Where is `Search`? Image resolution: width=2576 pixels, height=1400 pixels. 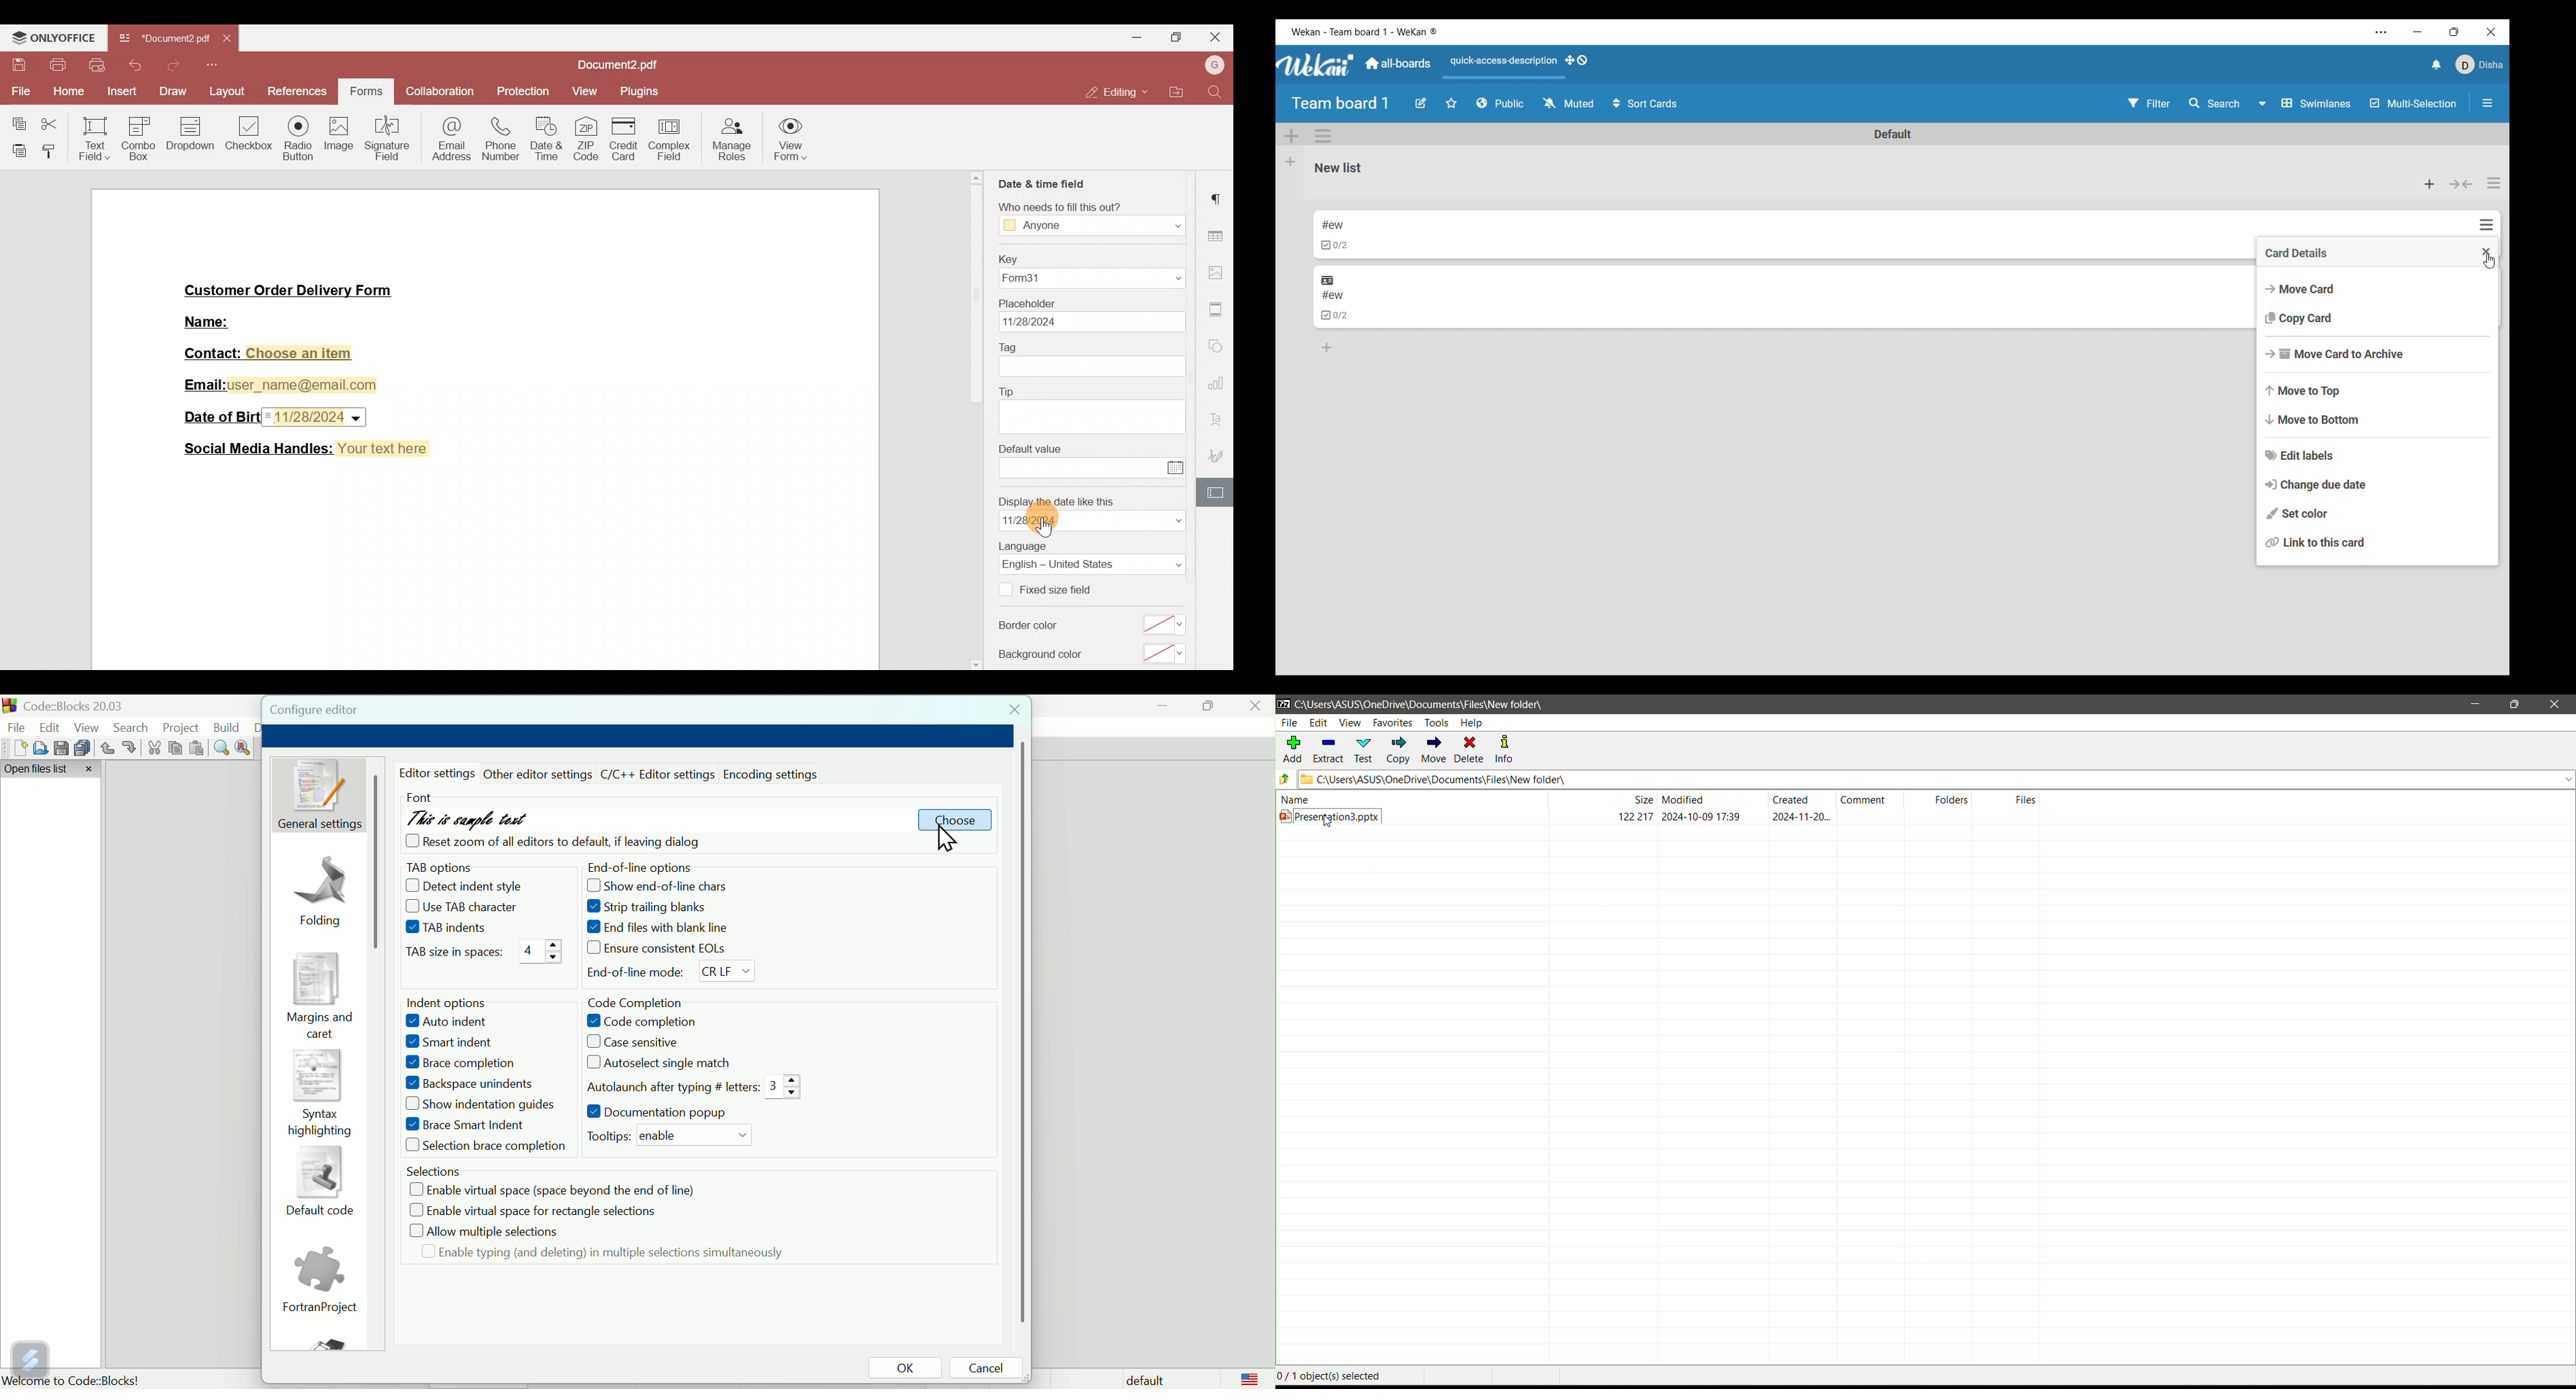
Search is located at coordinates (2215, 104).